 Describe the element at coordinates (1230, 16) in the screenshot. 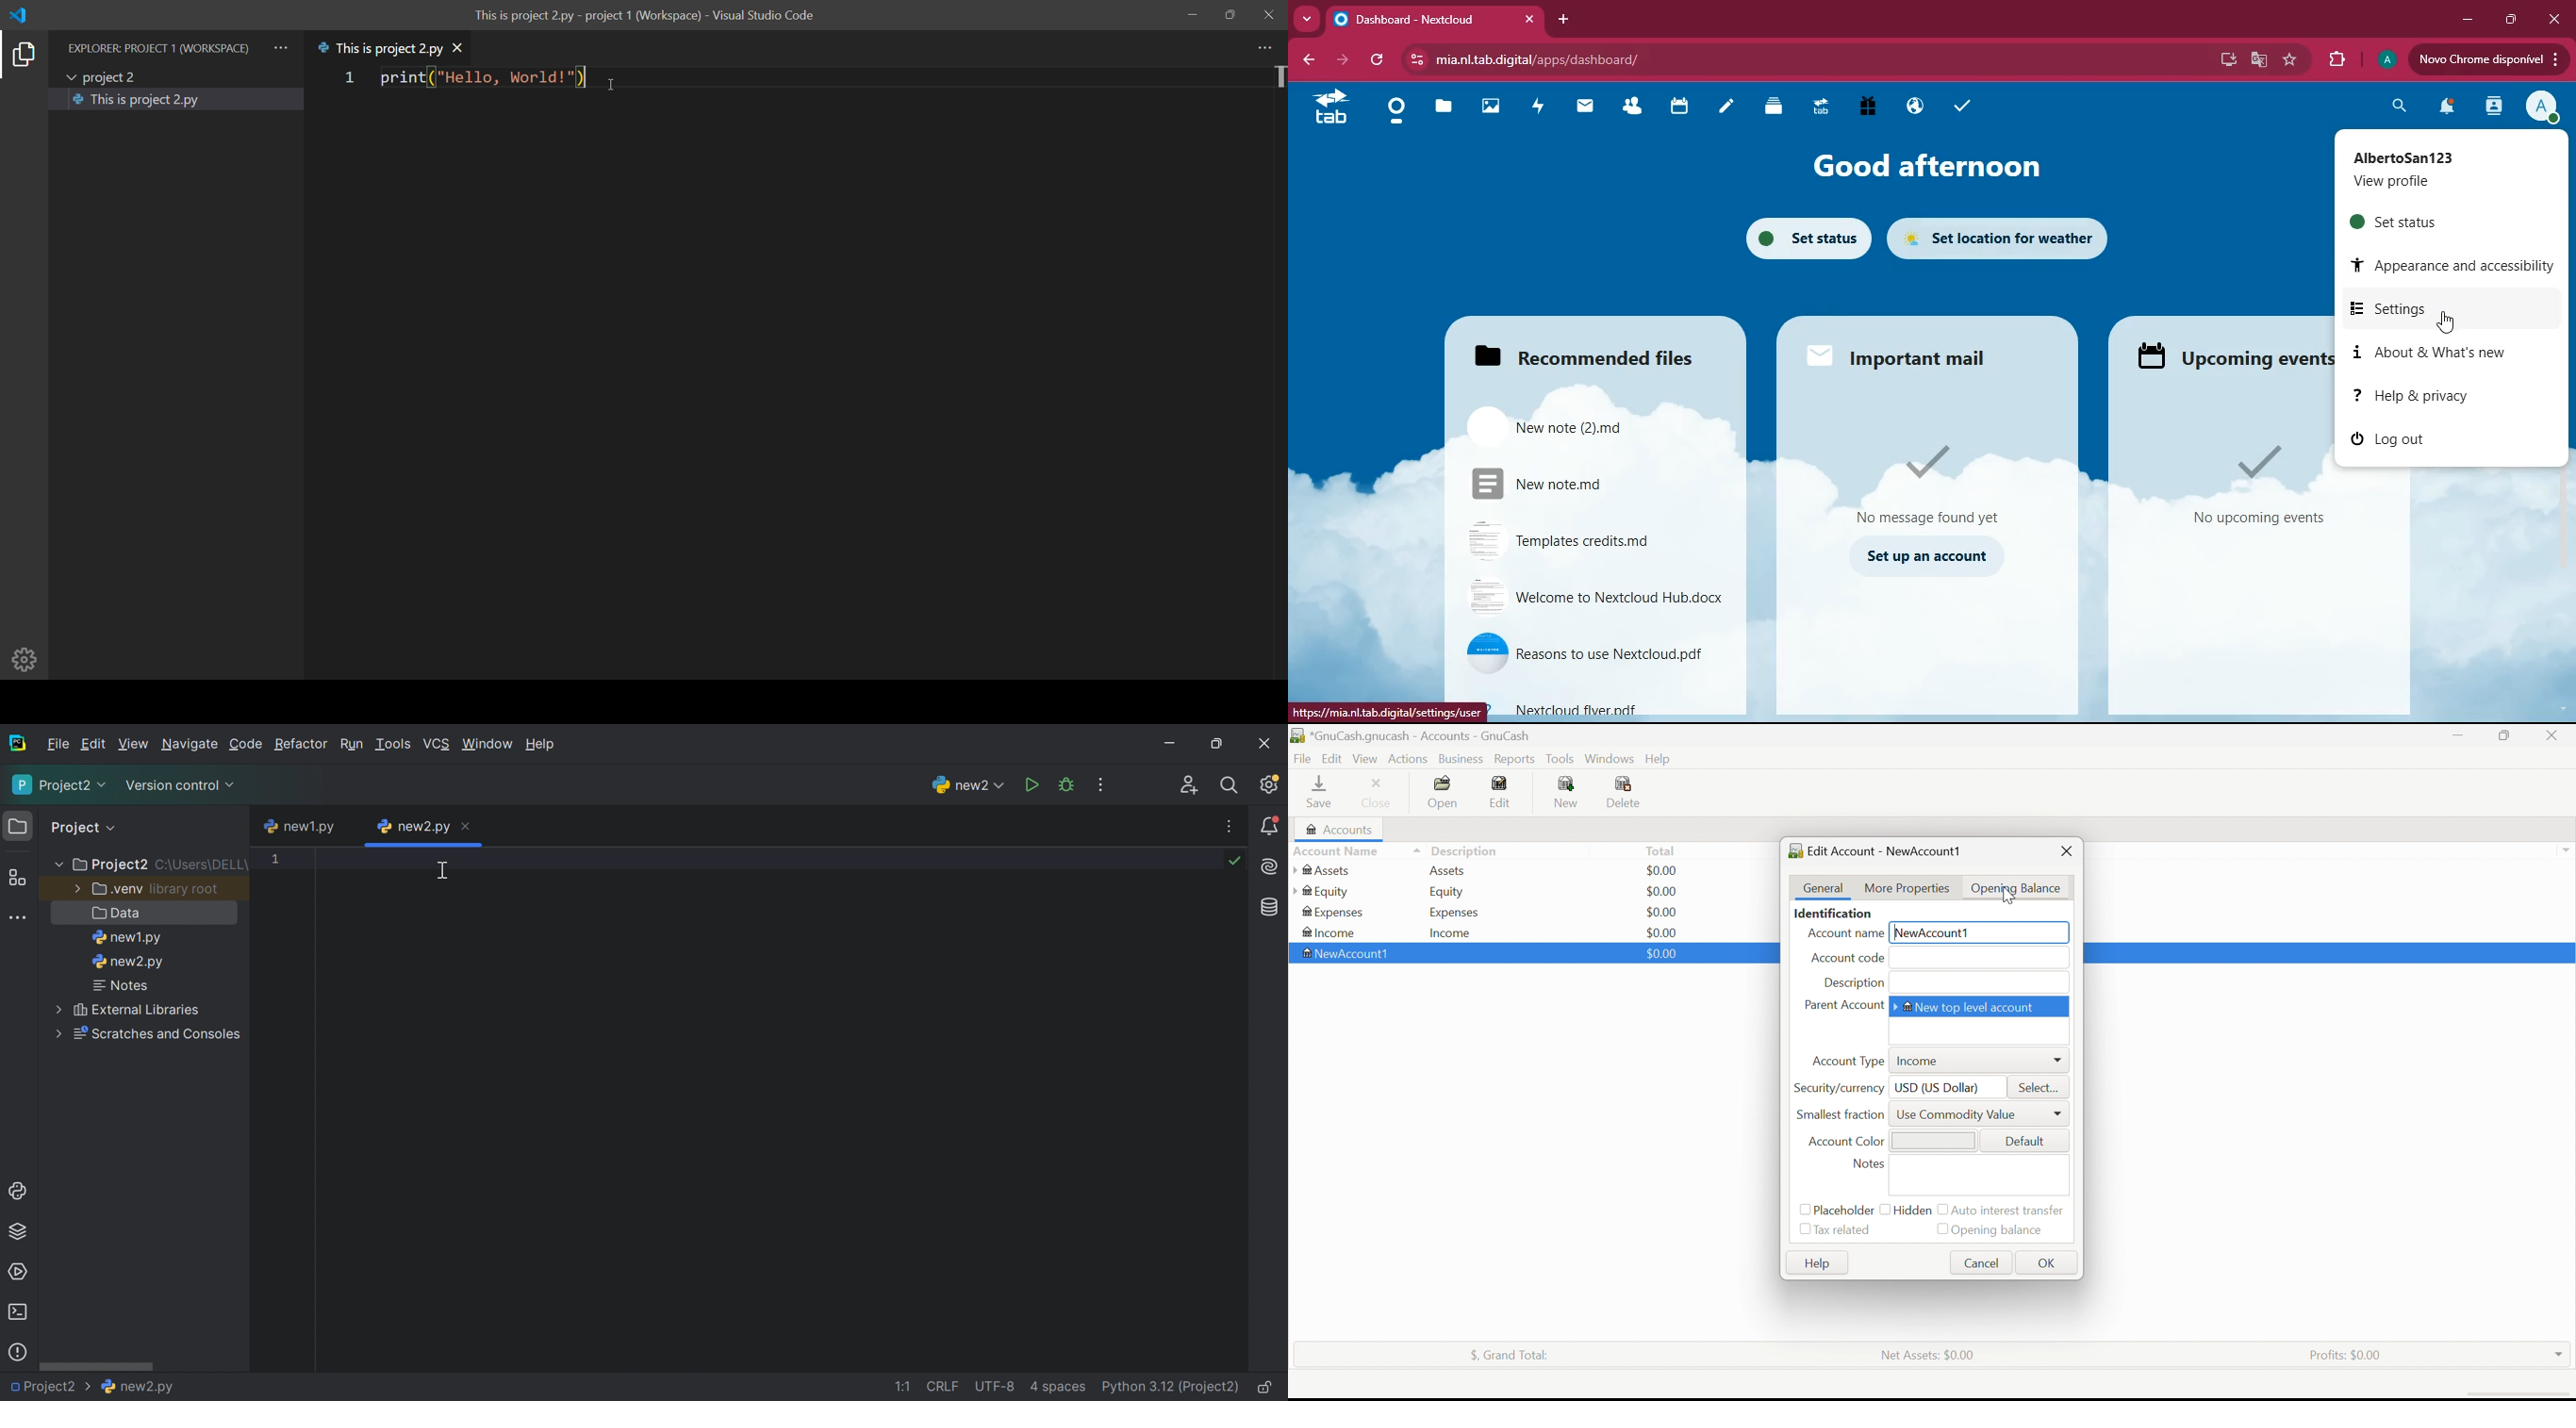

I see `maximize` at that location.